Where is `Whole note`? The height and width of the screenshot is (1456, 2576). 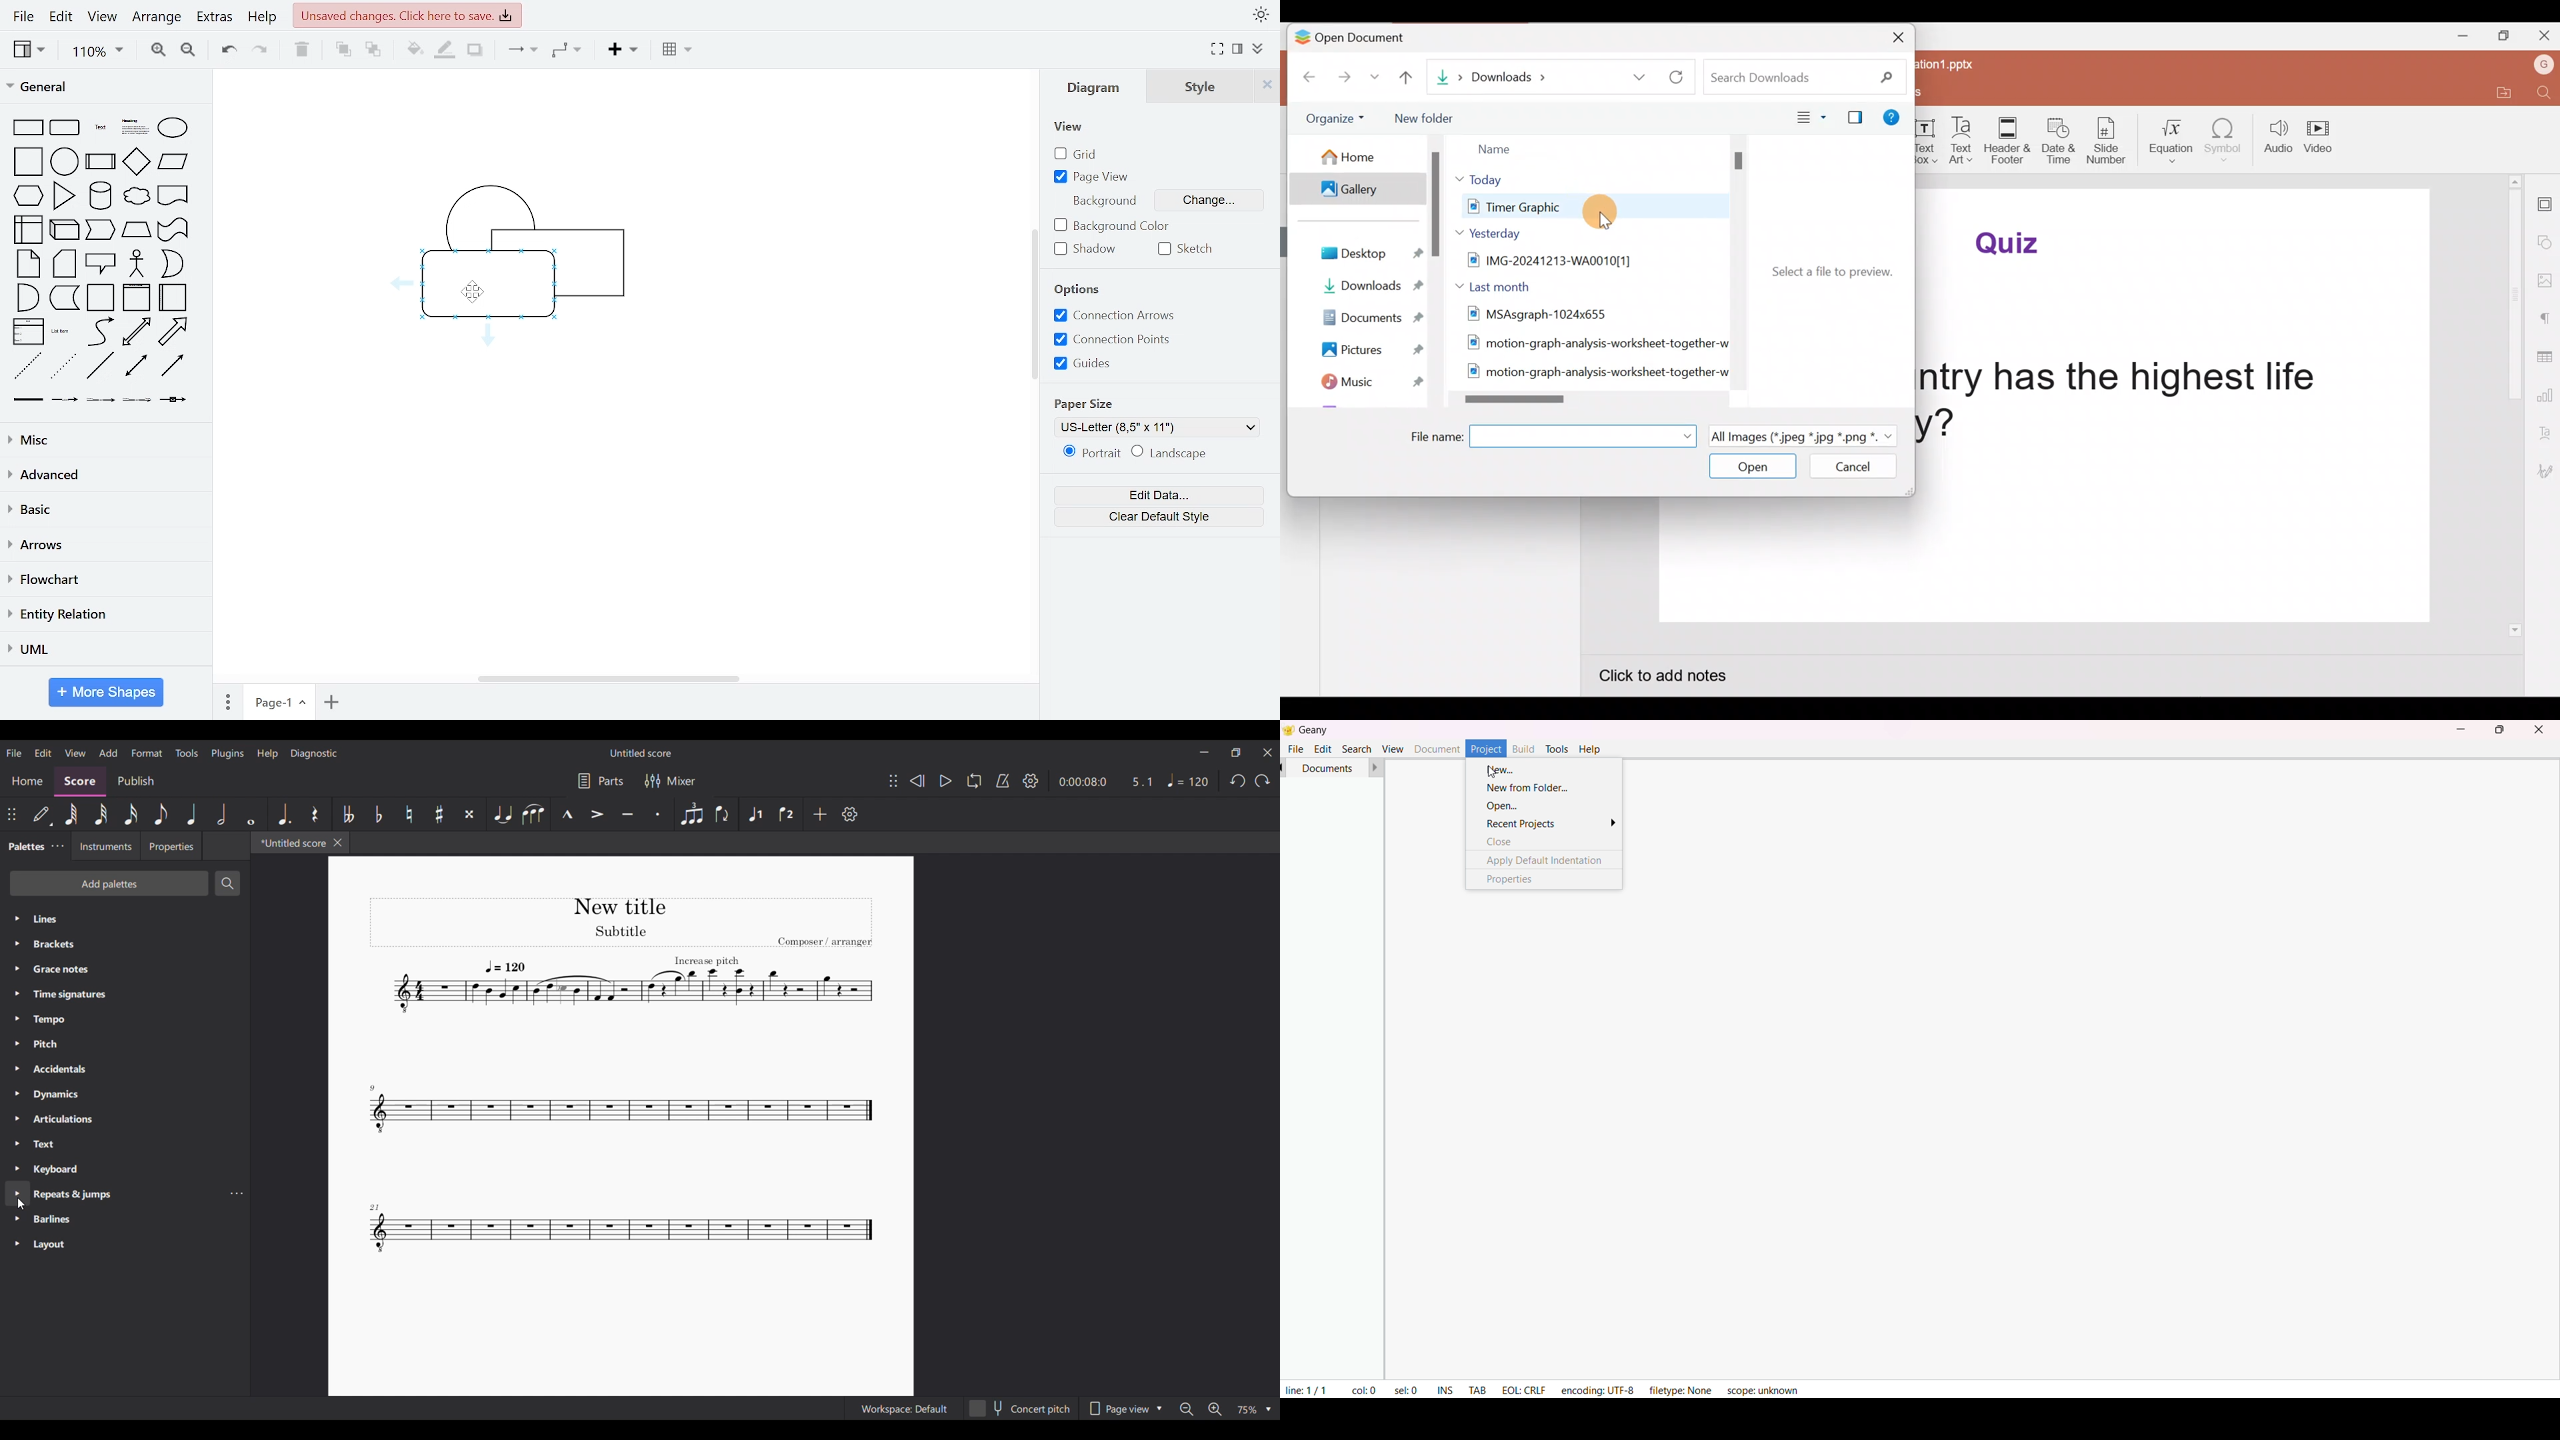 Whole note is located at coordinates (251, 814).